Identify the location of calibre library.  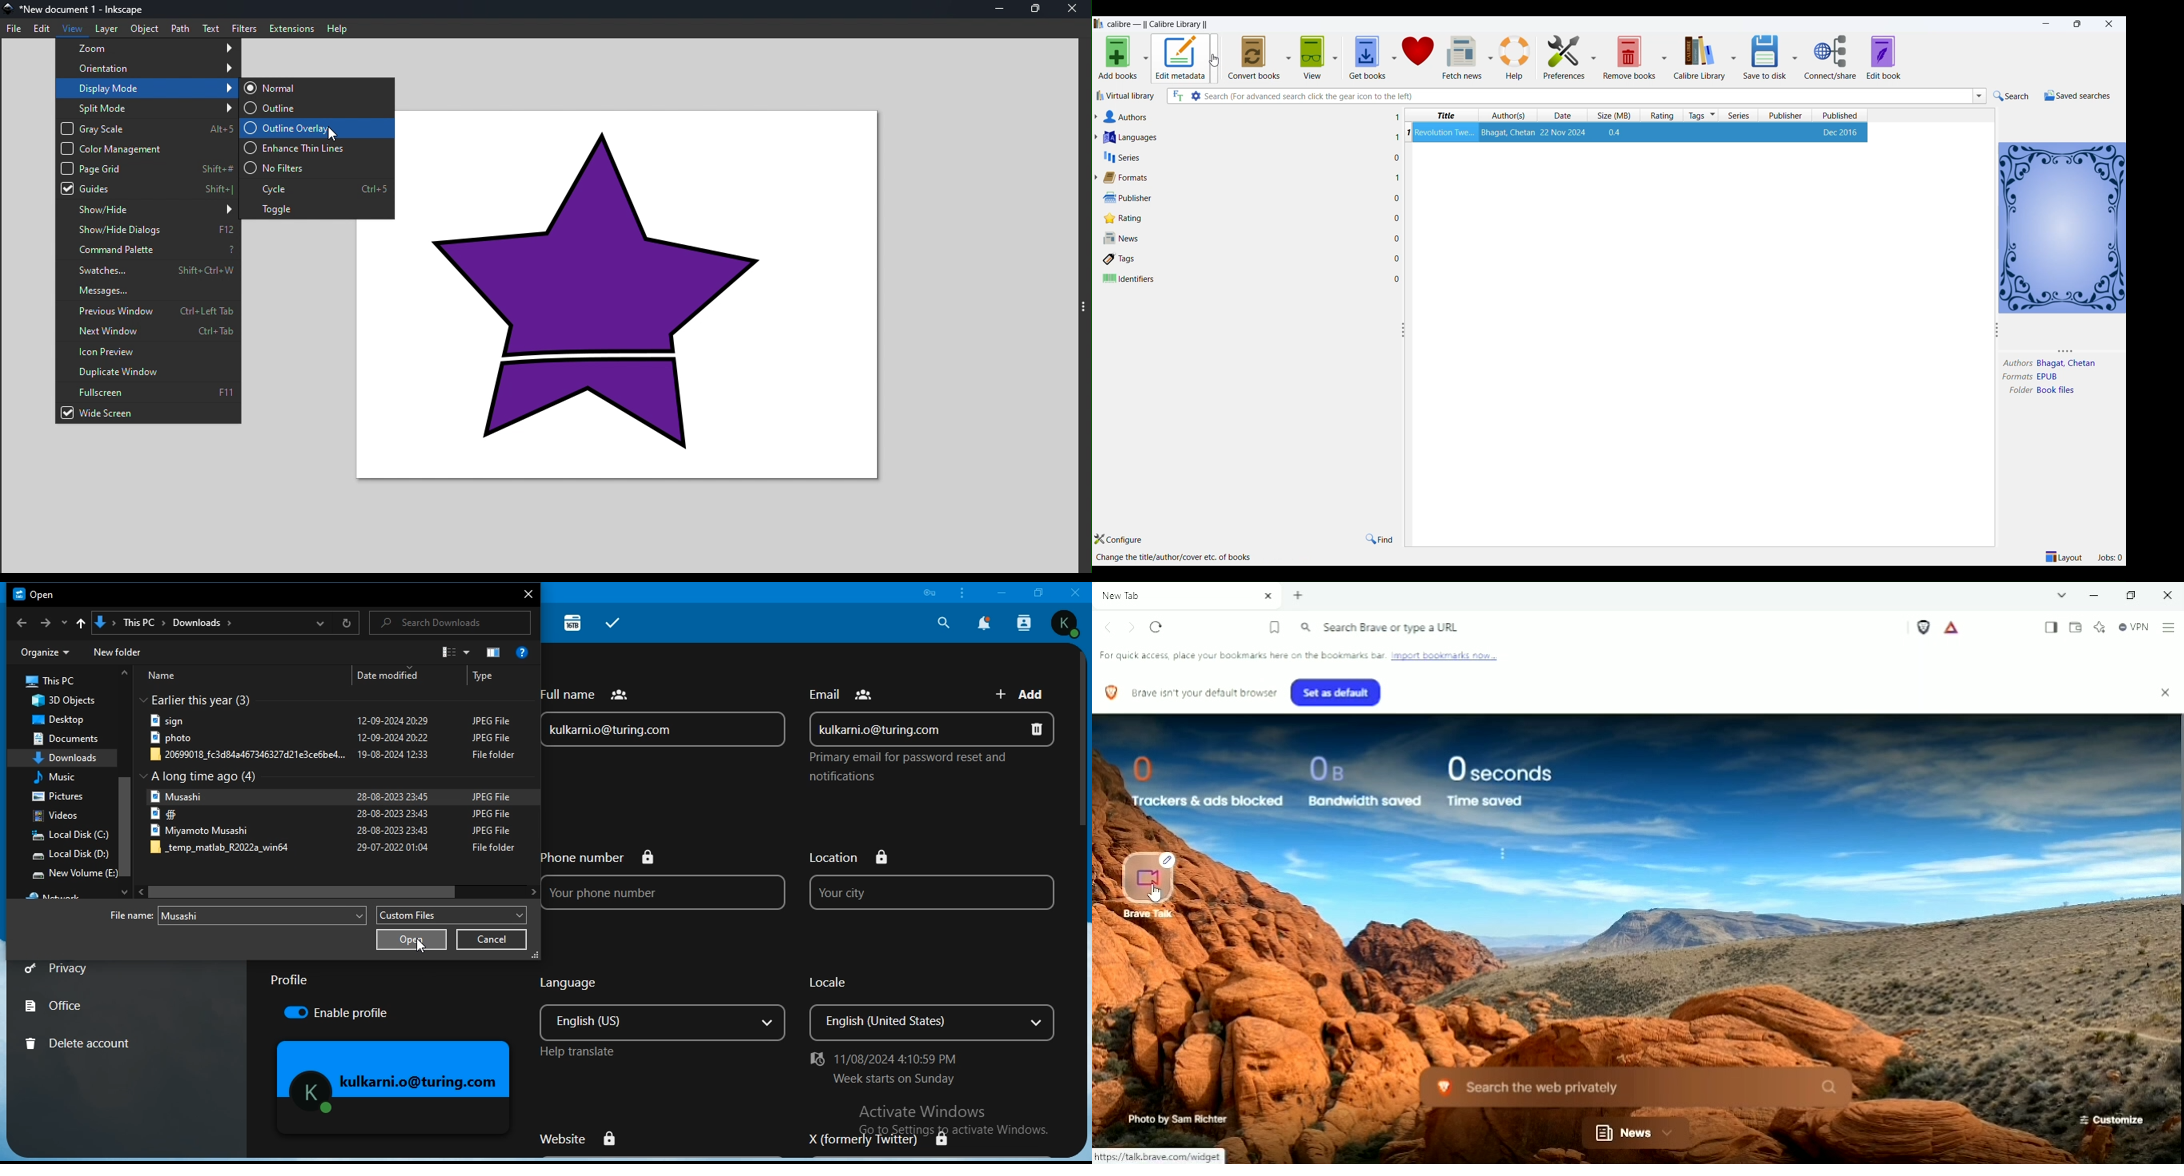
(1699, 57).